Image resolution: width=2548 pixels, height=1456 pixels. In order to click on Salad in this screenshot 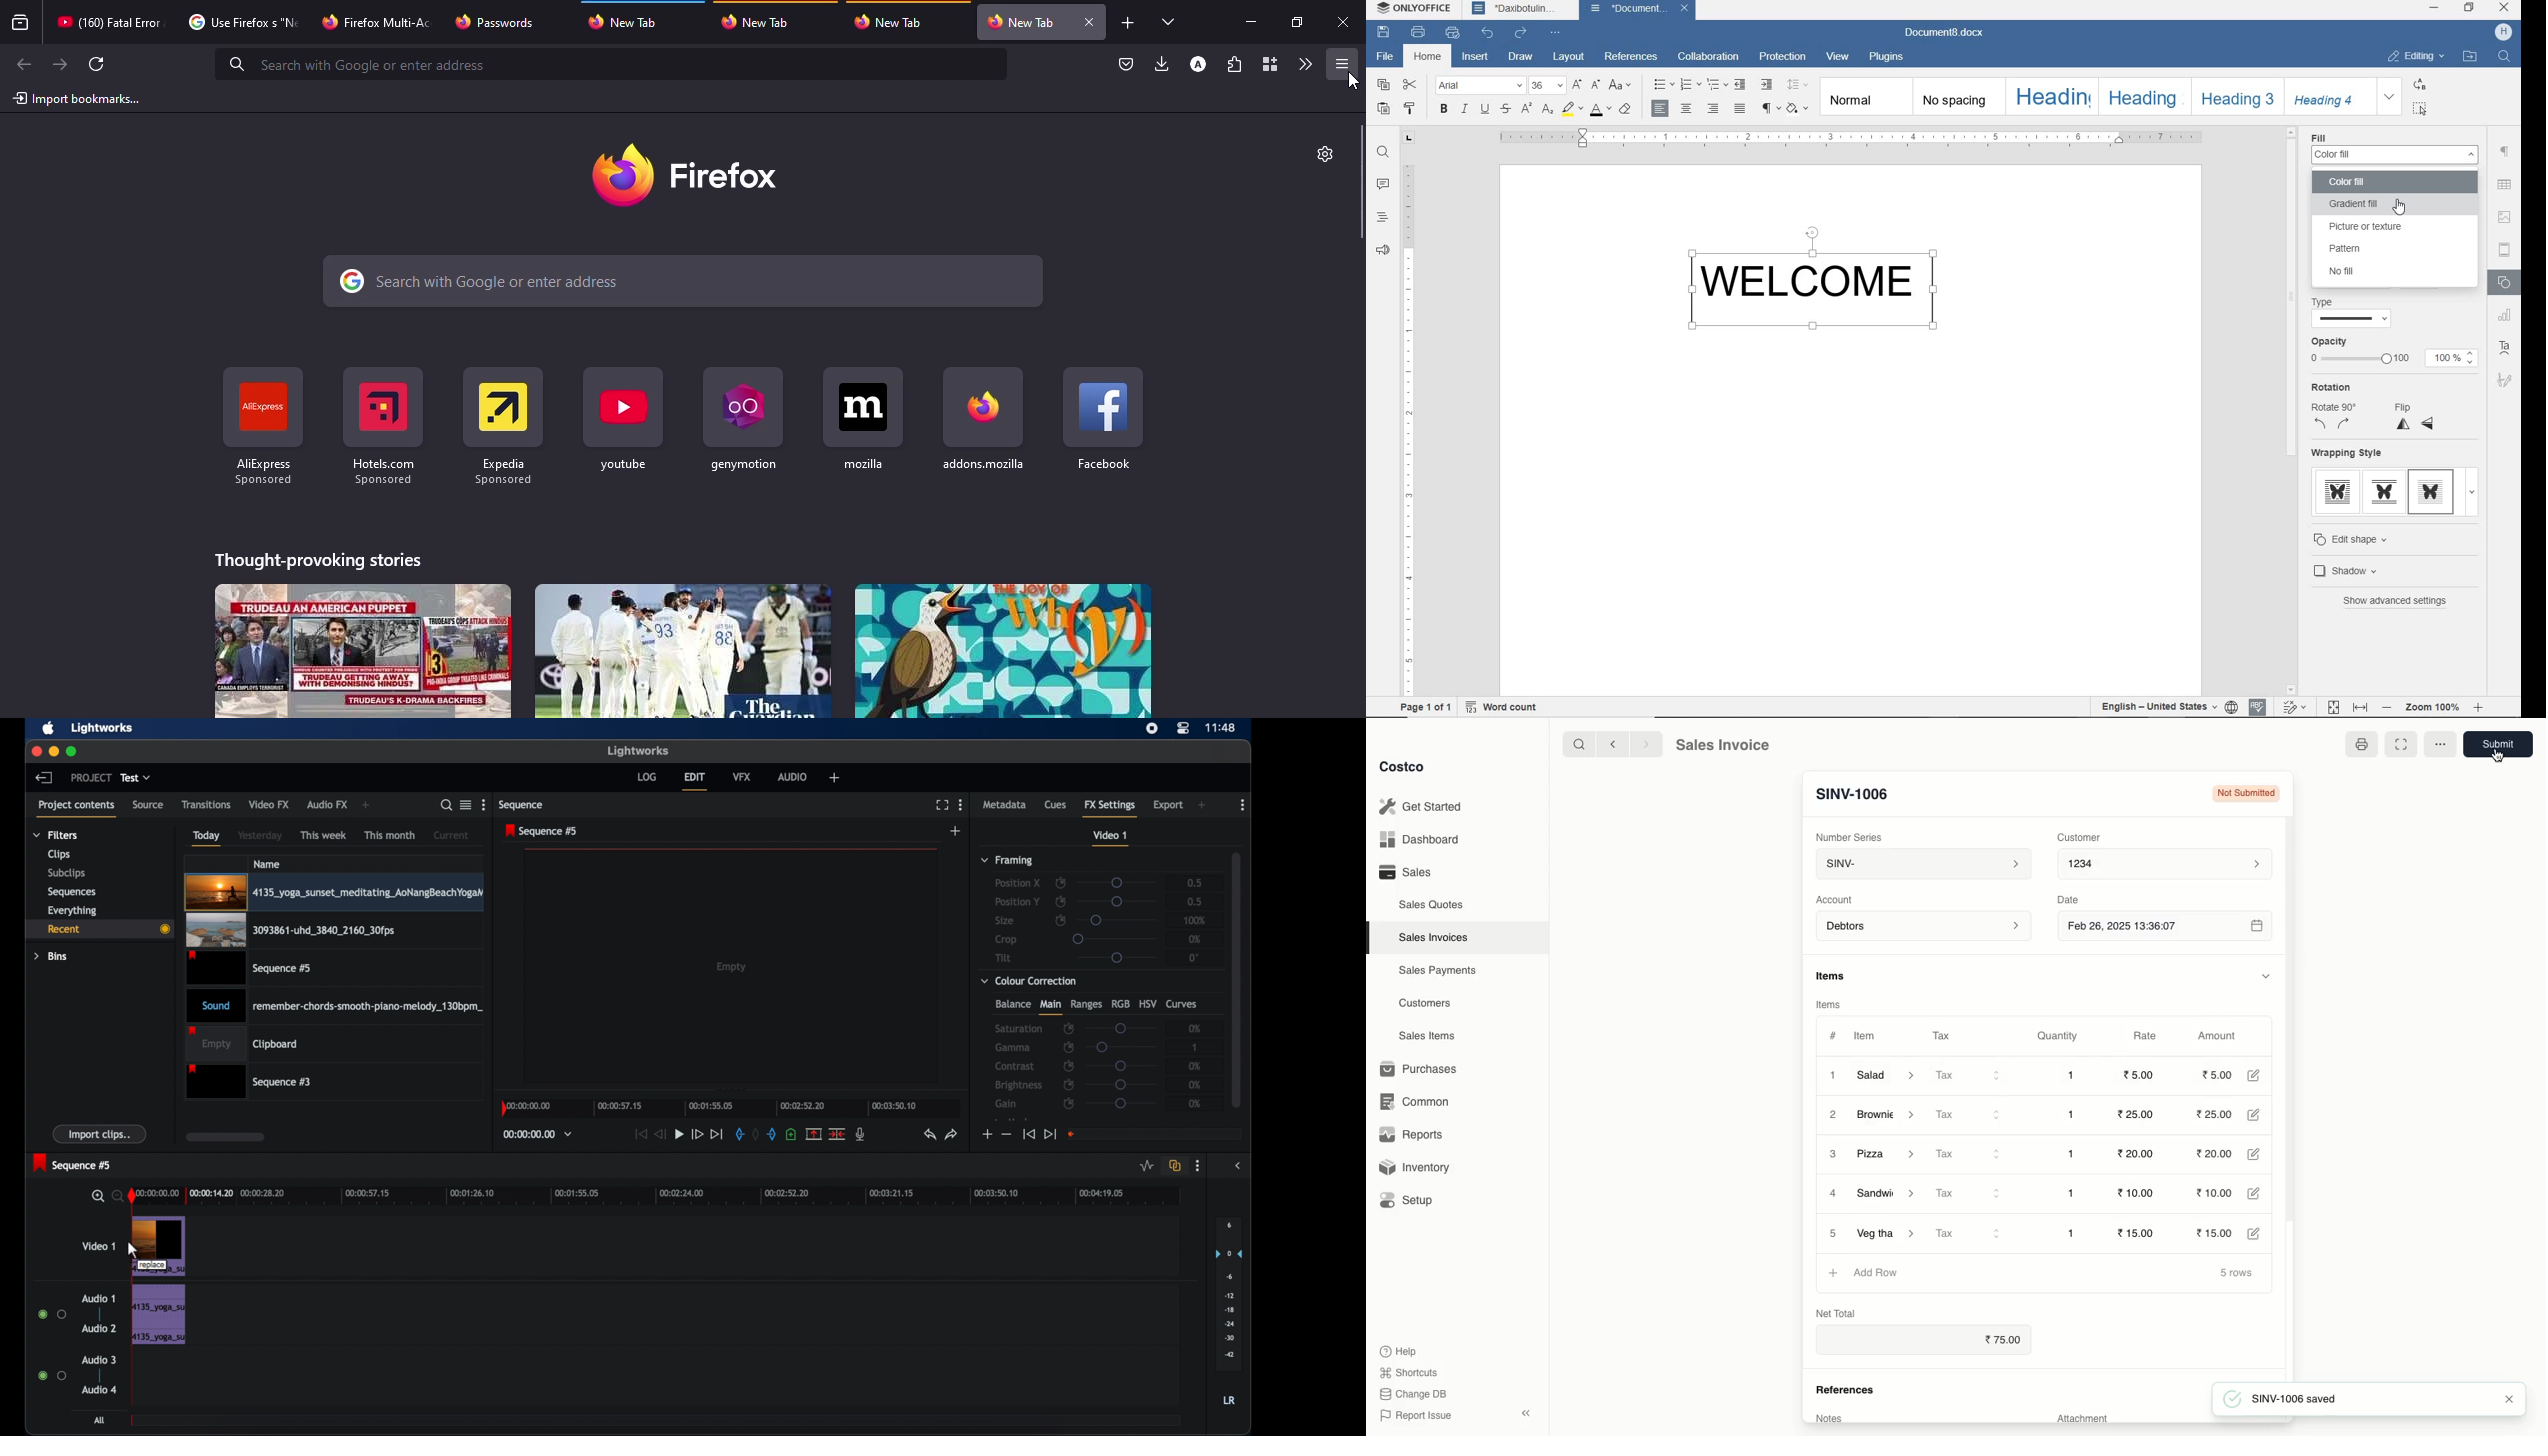, I will do `click(1885, 1075)`.